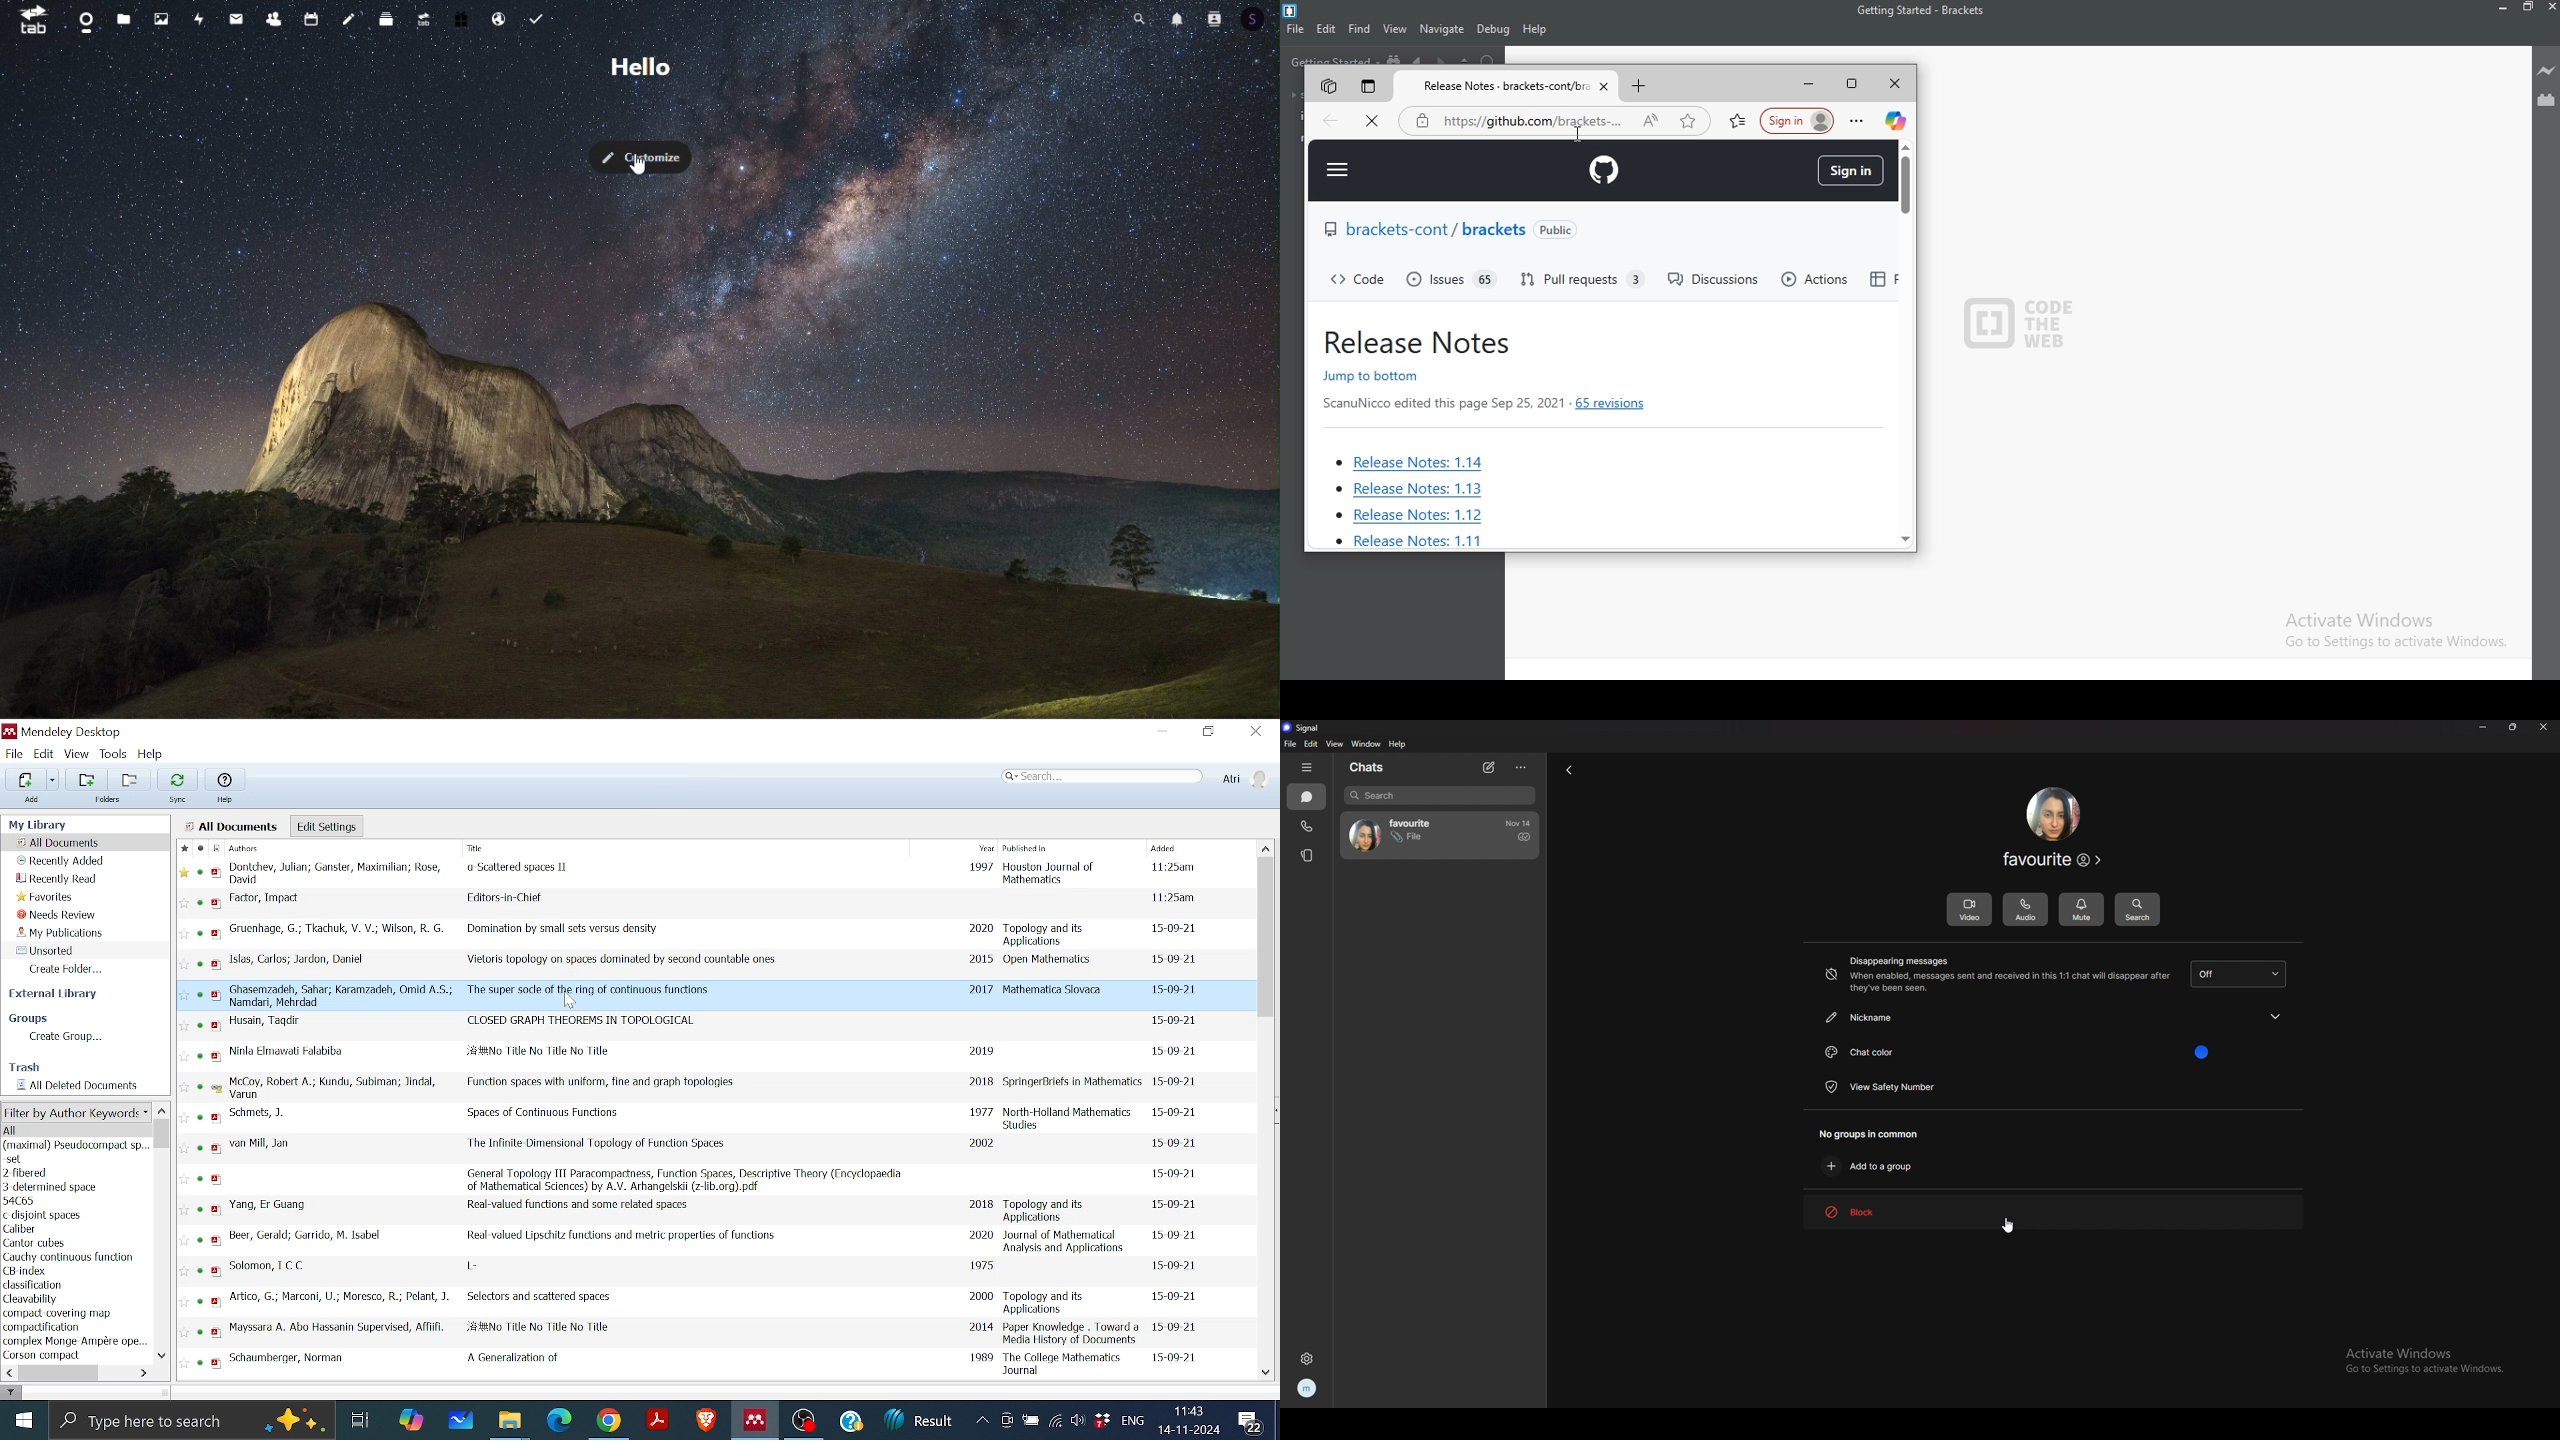 This screenshot has height=1456, width=2576. Describe the element at coordinates (1421, 232) in the screenshot. I see `brackers-cont/brackets` at that location.